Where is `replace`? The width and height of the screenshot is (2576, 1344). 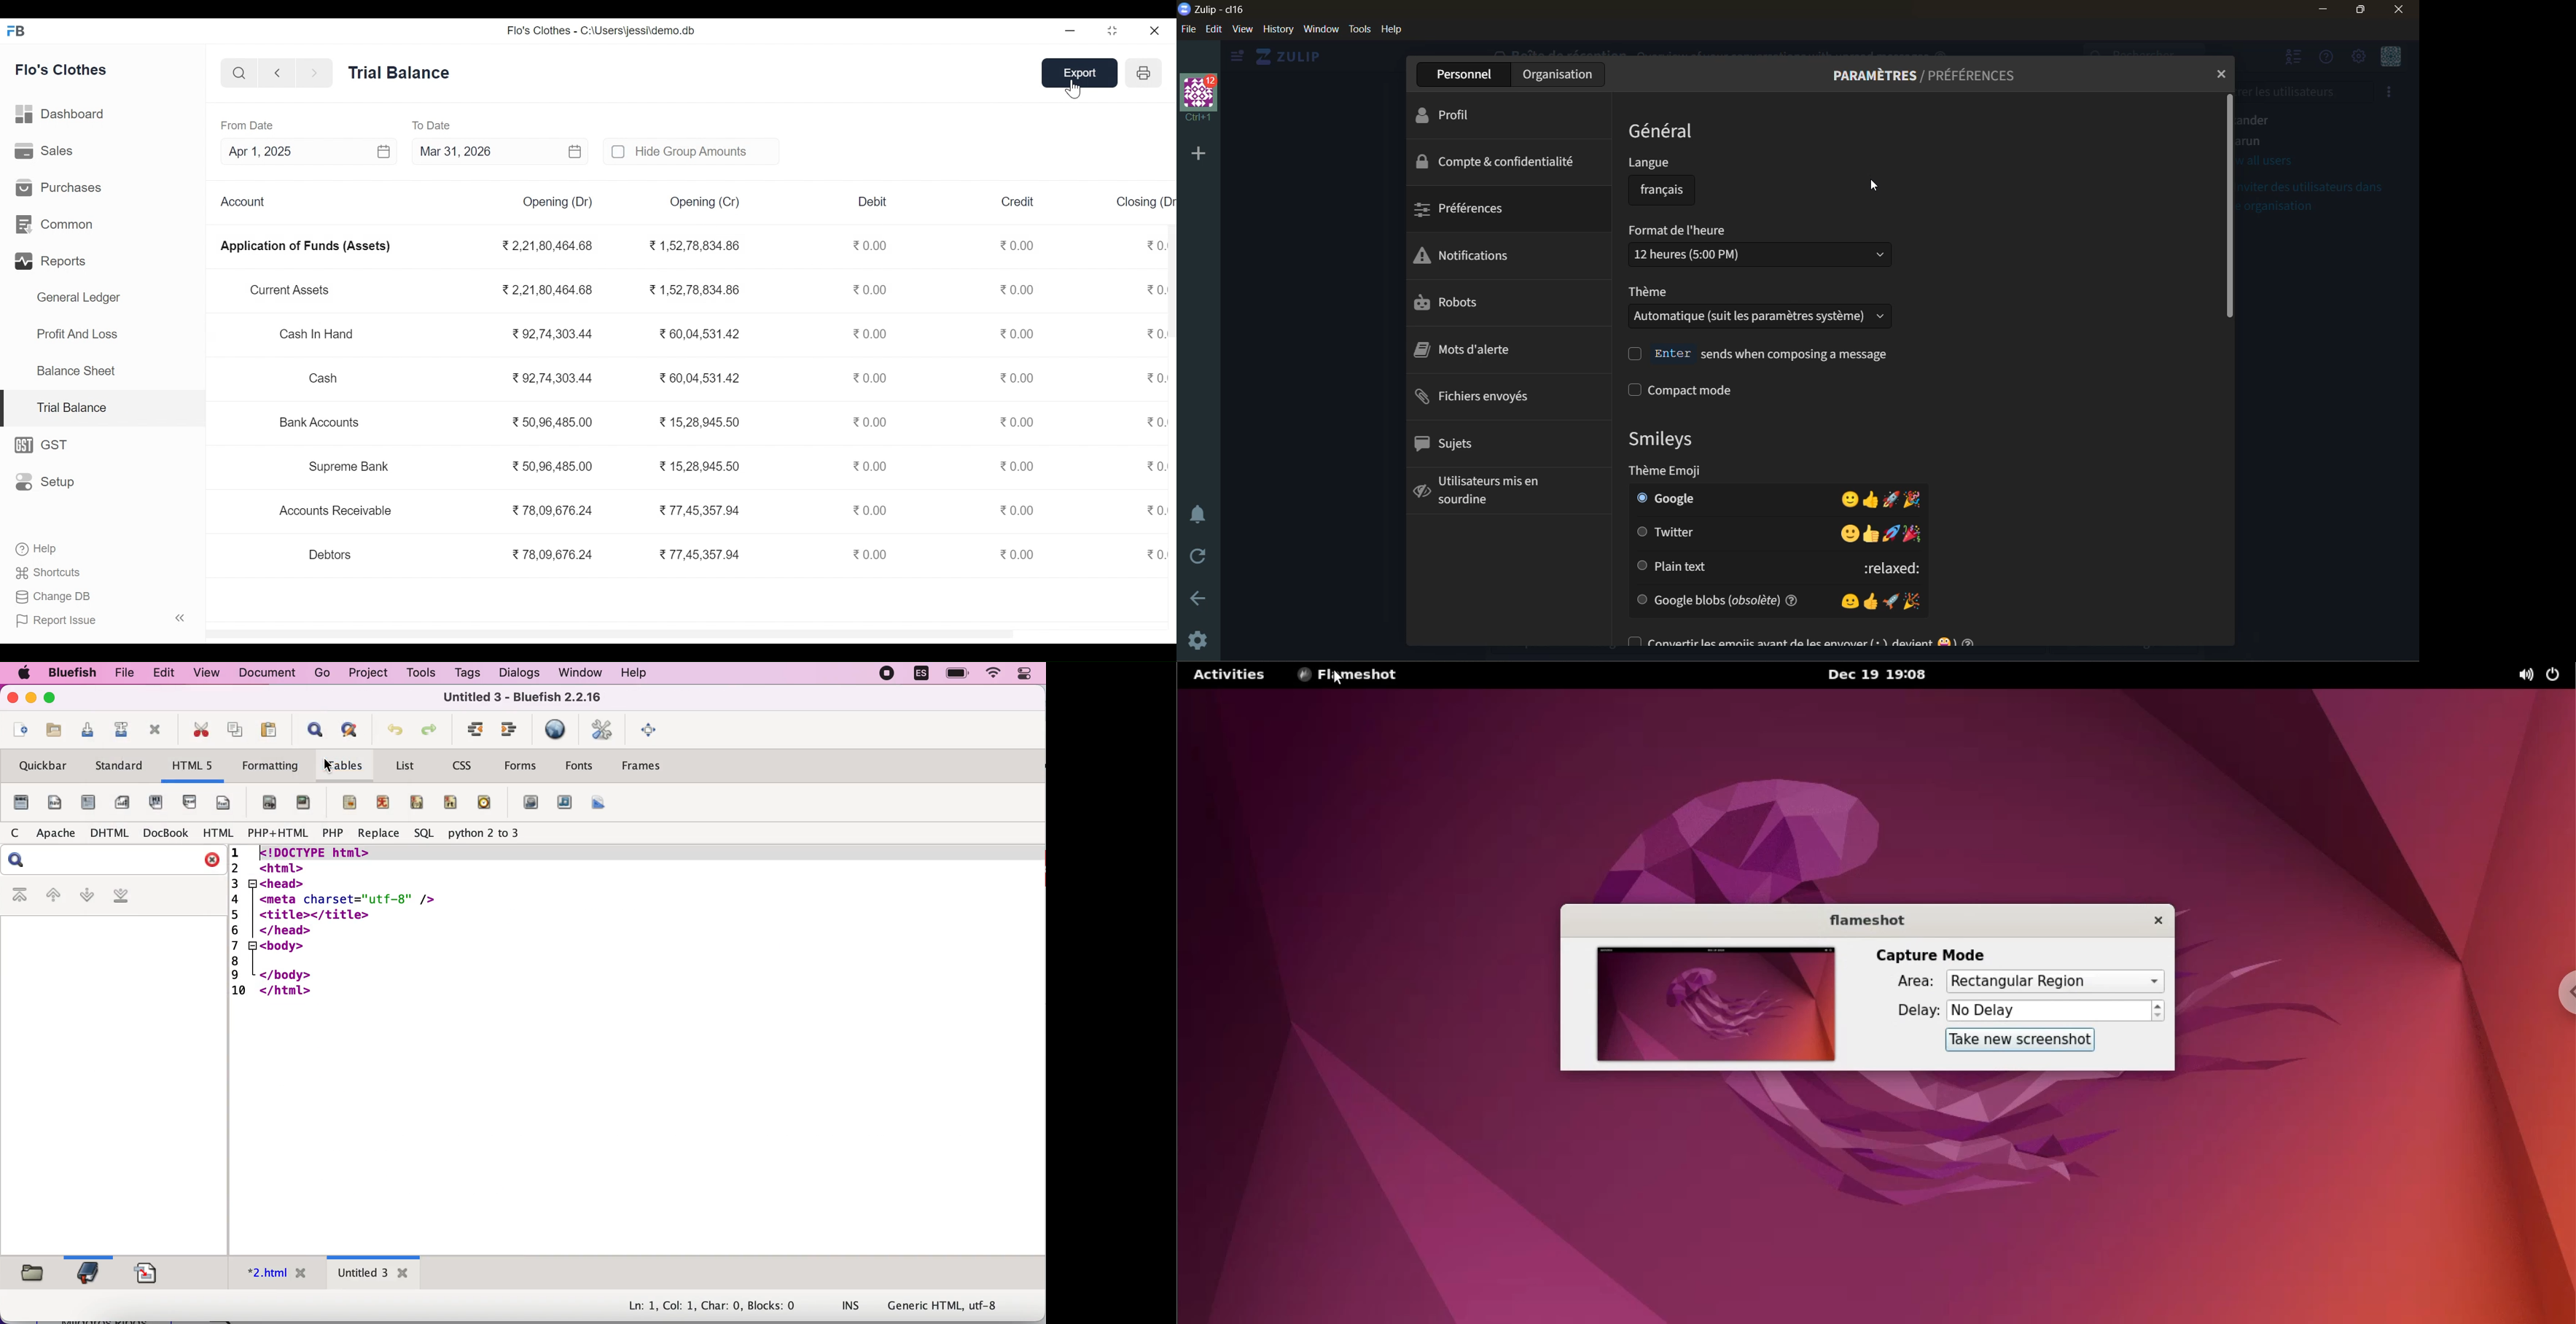
replace is located at coordinates (376, 834).